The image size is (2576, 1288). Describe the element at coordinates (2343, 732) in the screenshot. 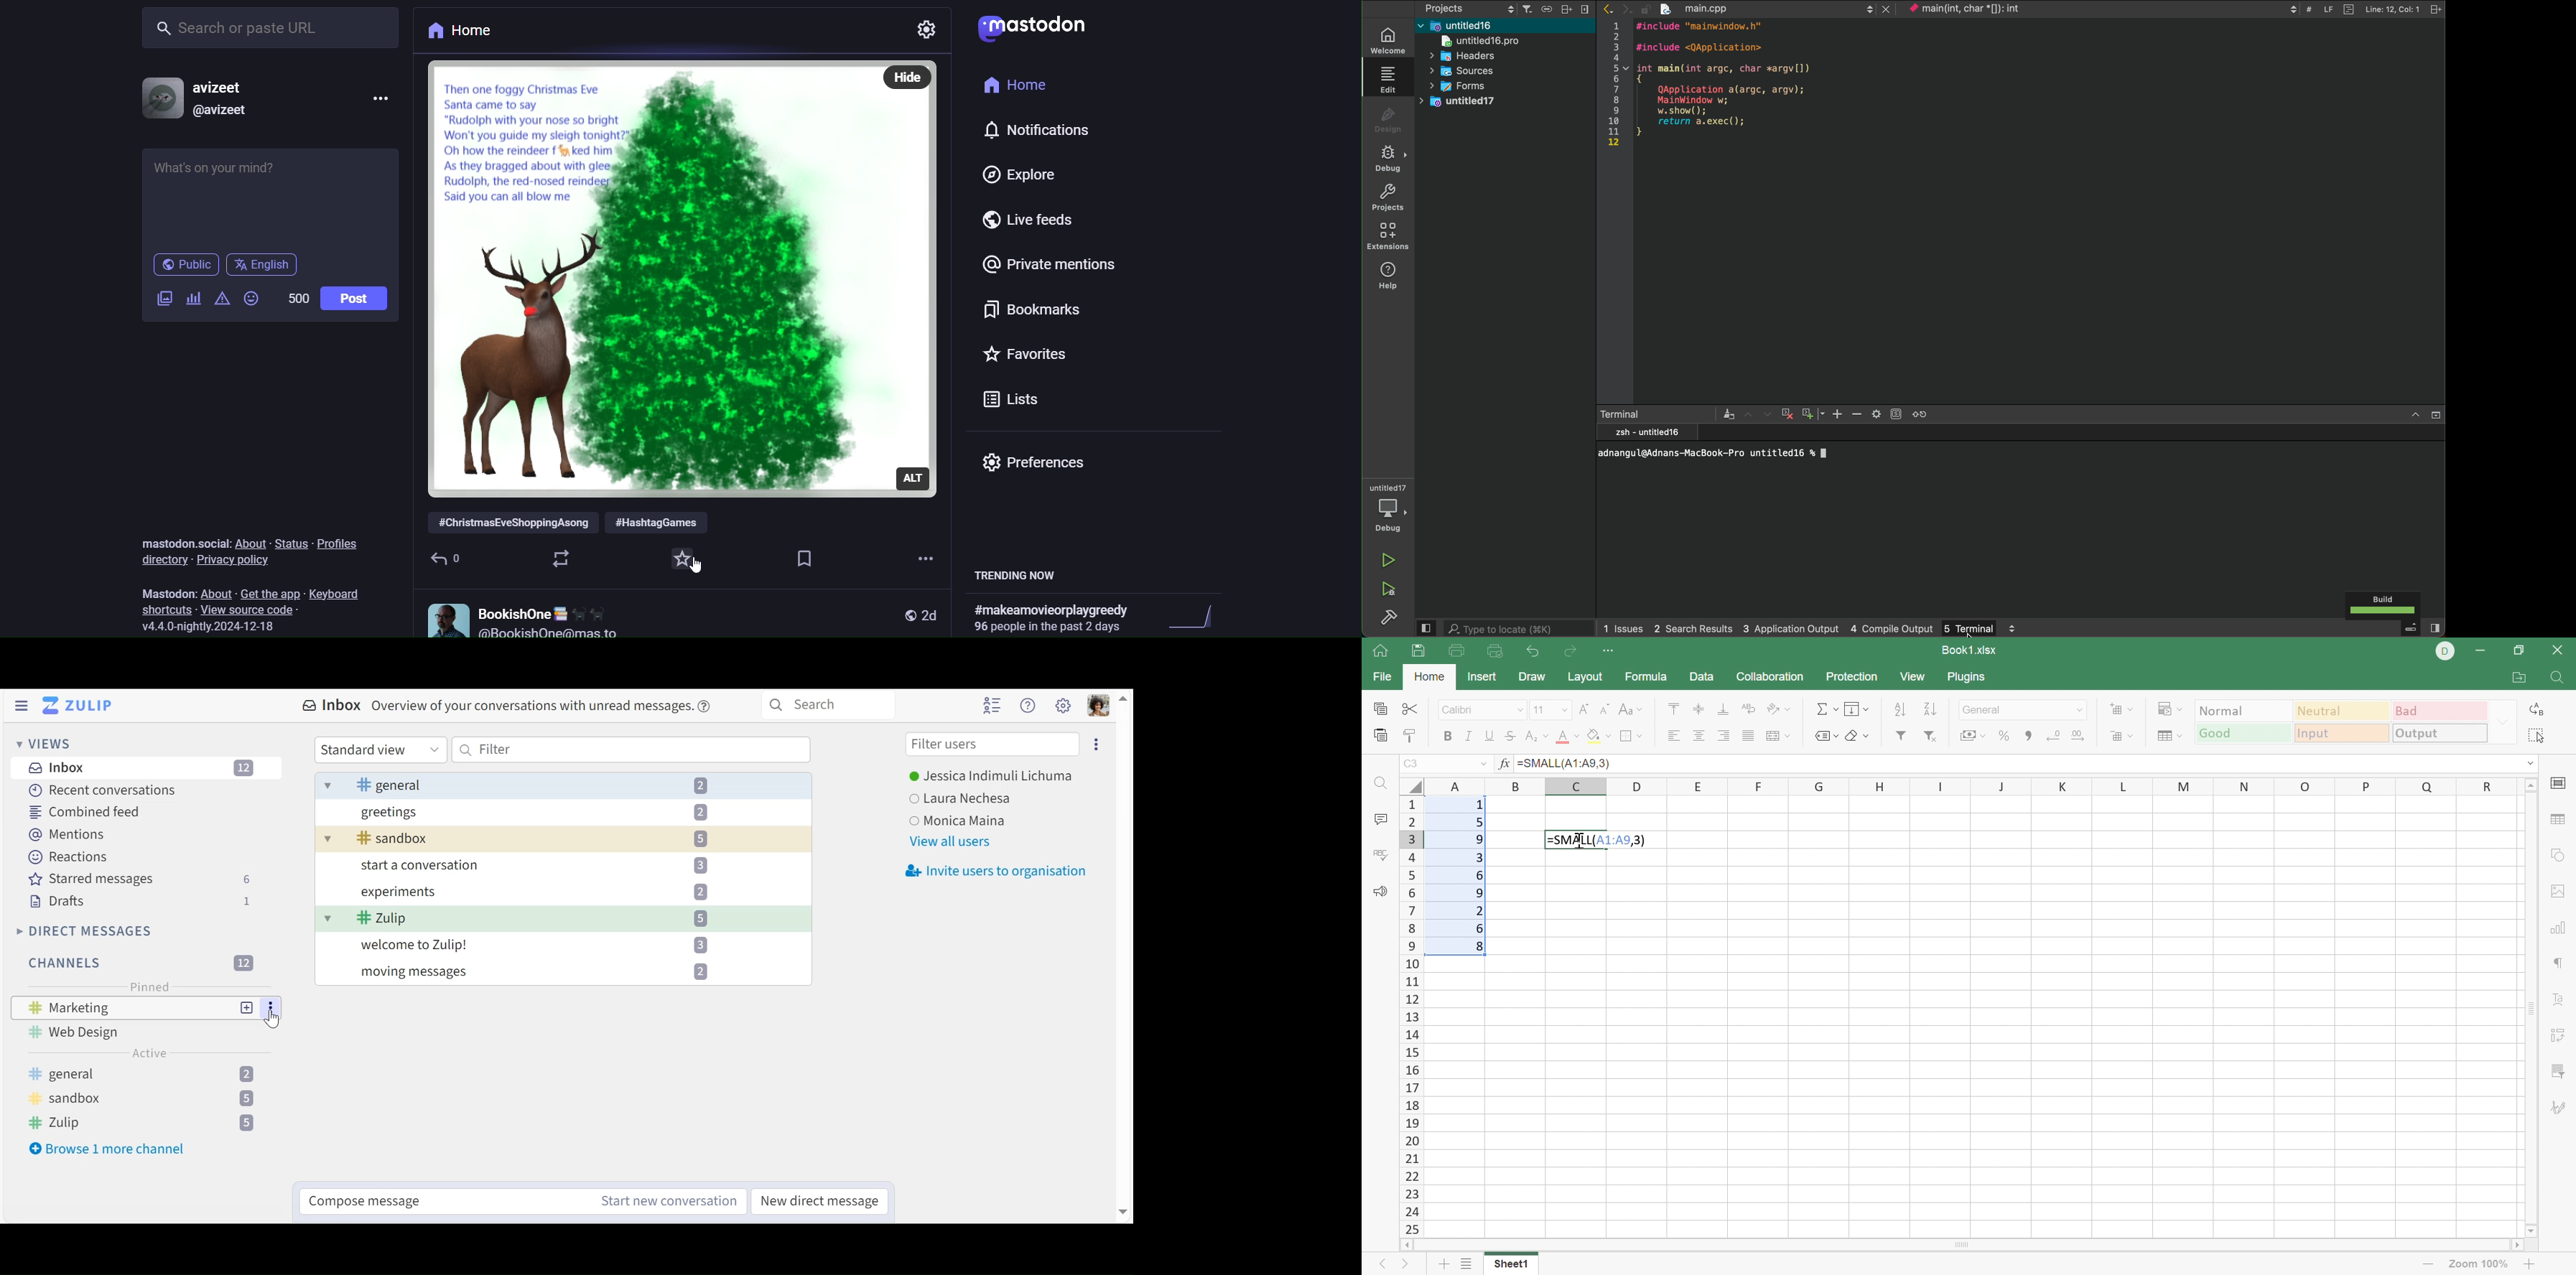

I see `Input` at that location.